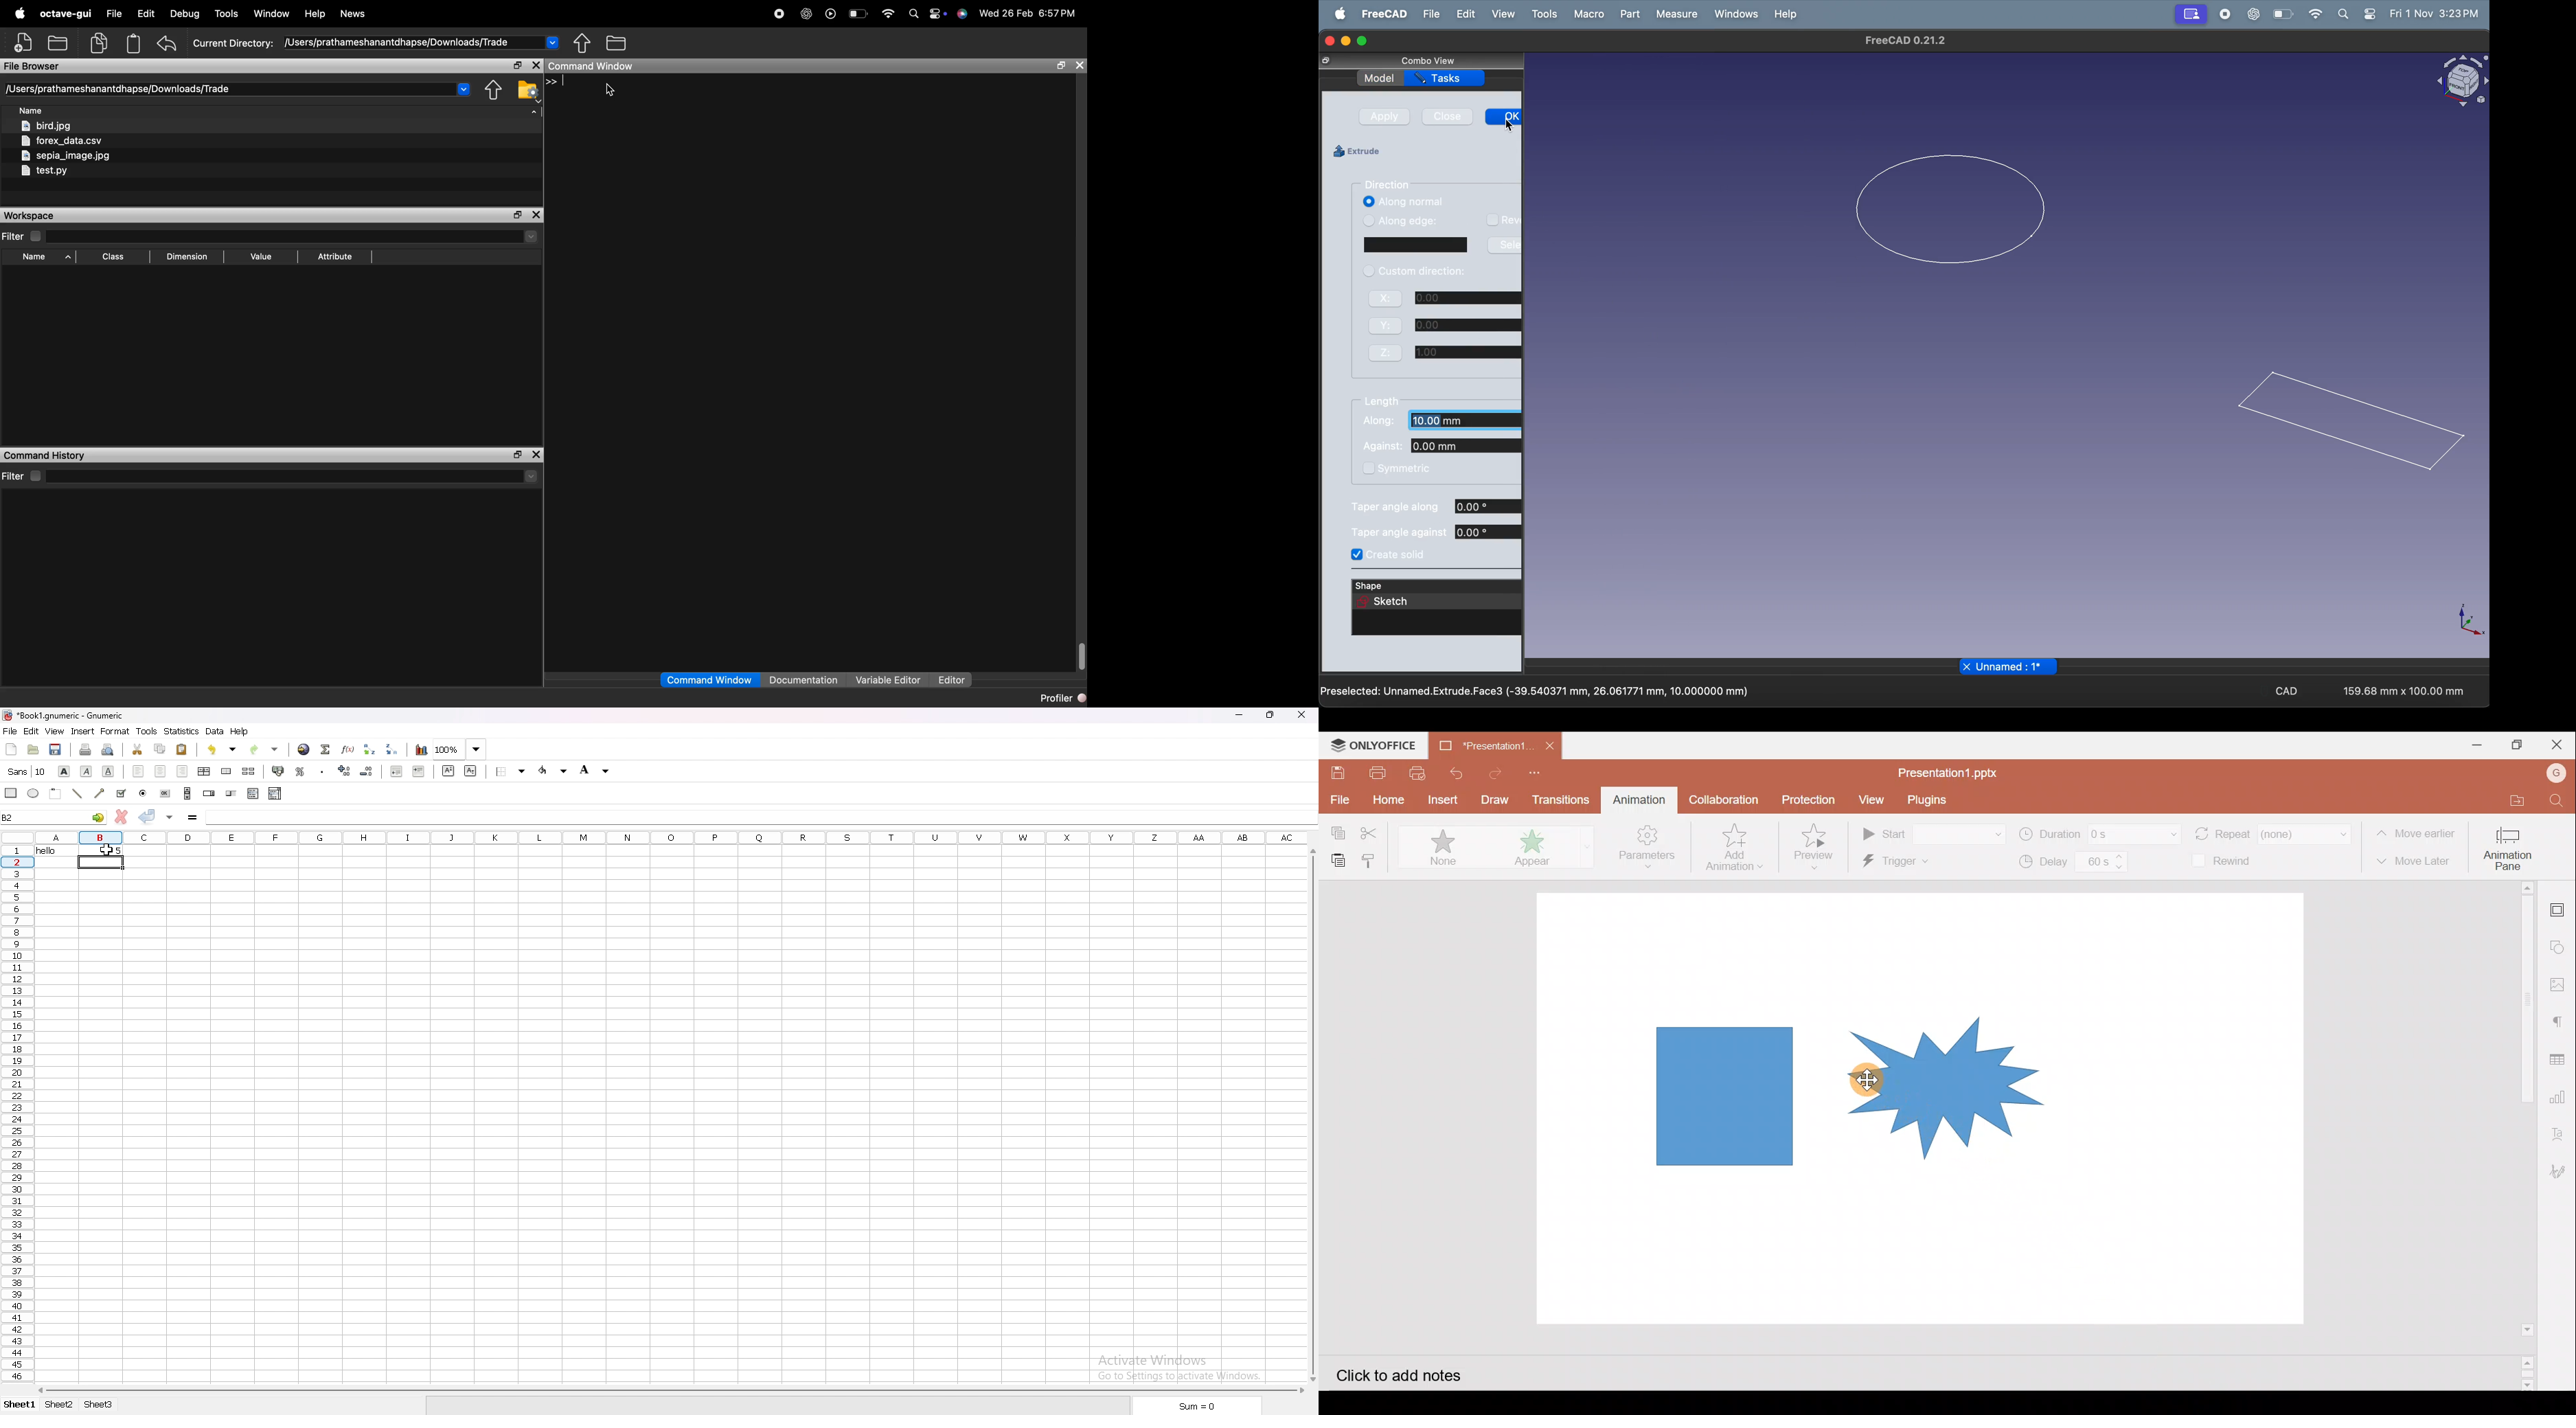 Image resolution: width=2576 pixels, height=1428 pixels. Describe the element at coordinates (30, 732) in the screenshot. I see `edit` at that location.